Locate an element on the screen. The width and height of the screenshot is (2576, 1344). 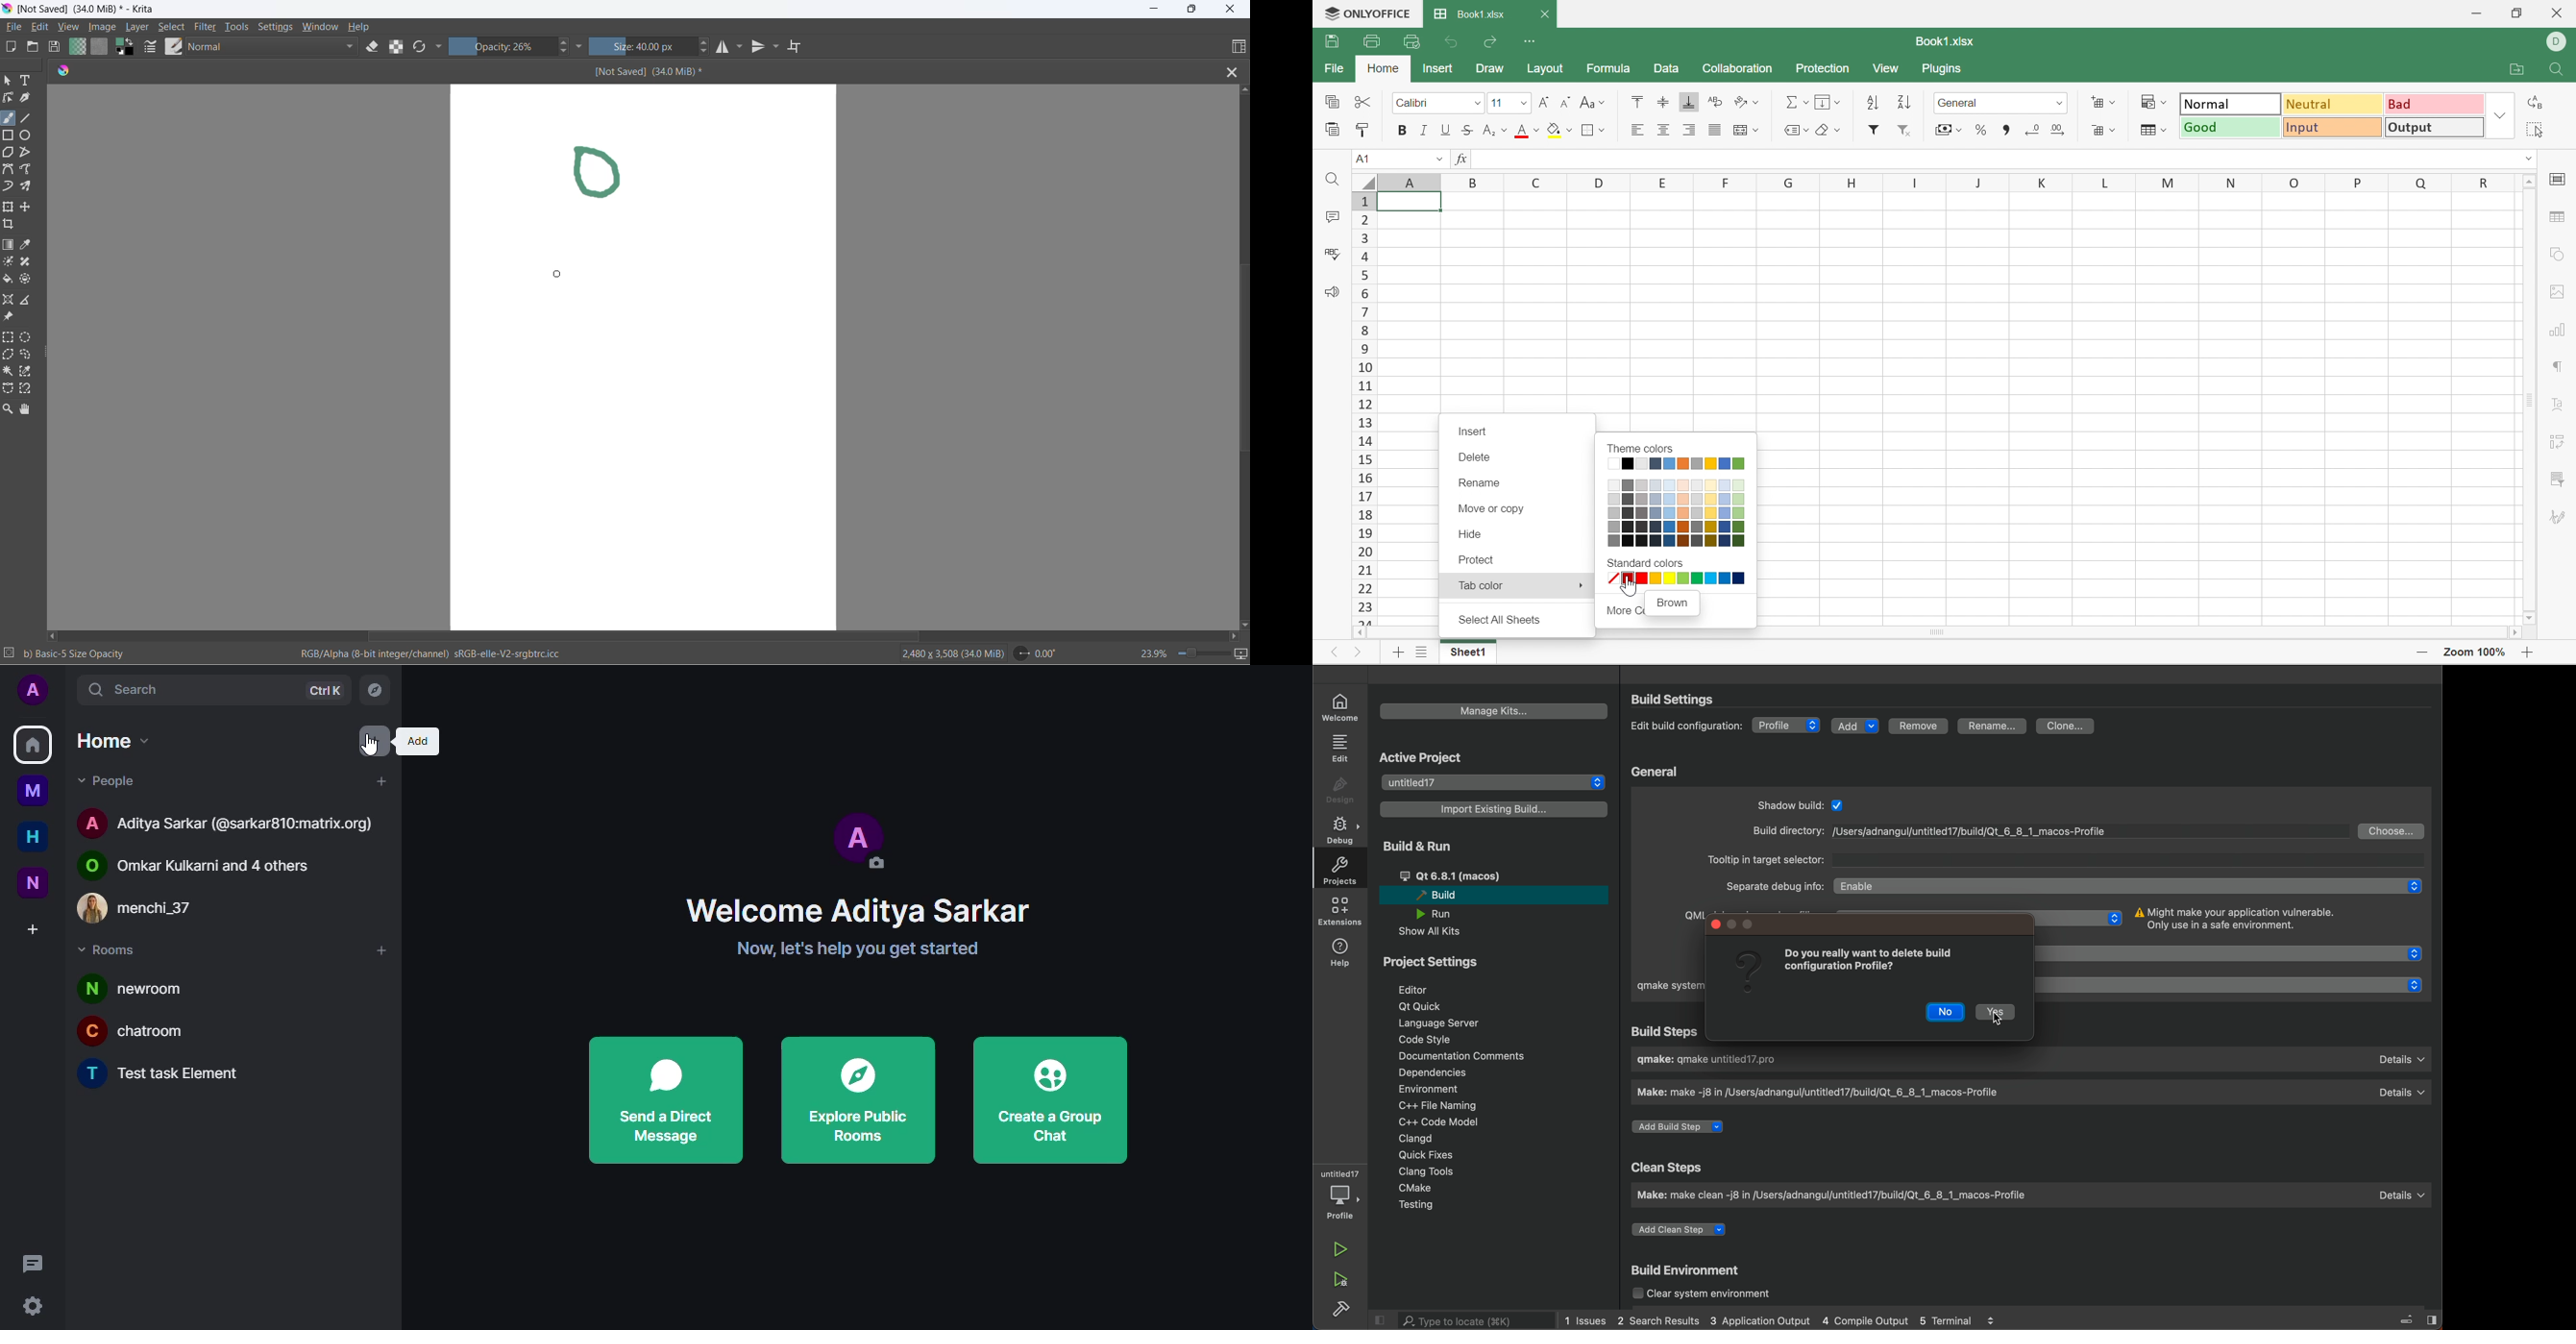
help is located at coordinates (361, 27).